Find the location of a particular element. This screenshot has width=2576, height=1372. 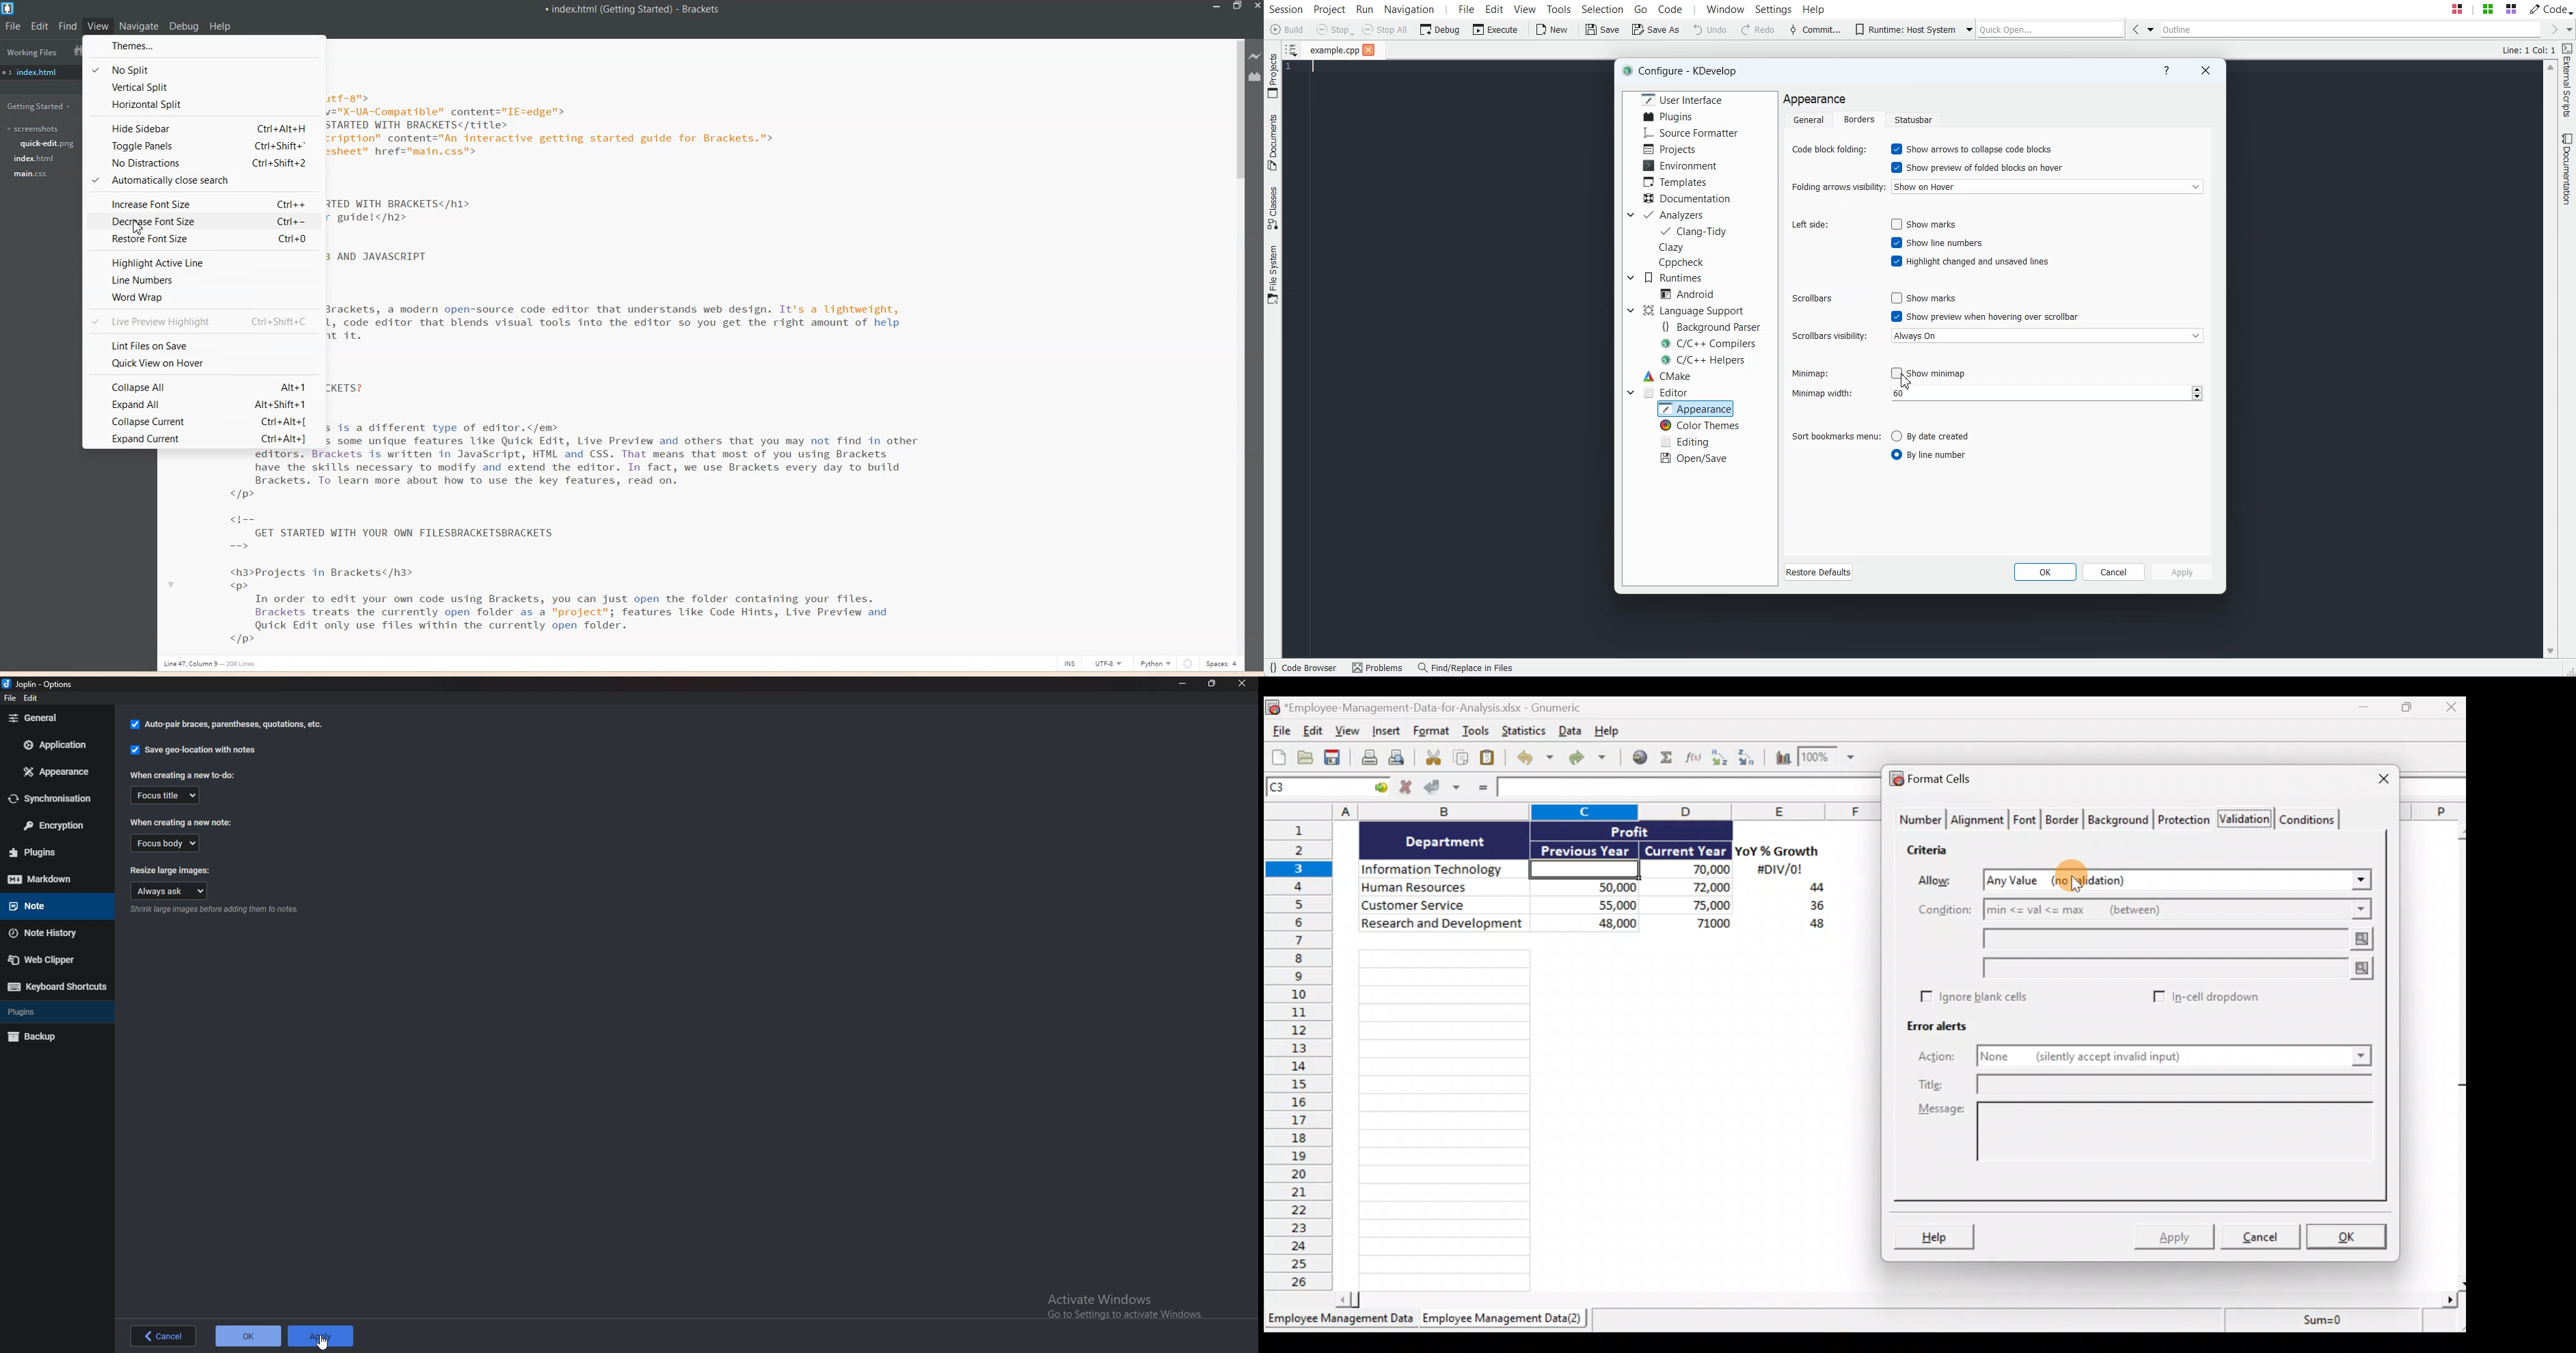

Collapse Current is located at coordinates (204, 421).